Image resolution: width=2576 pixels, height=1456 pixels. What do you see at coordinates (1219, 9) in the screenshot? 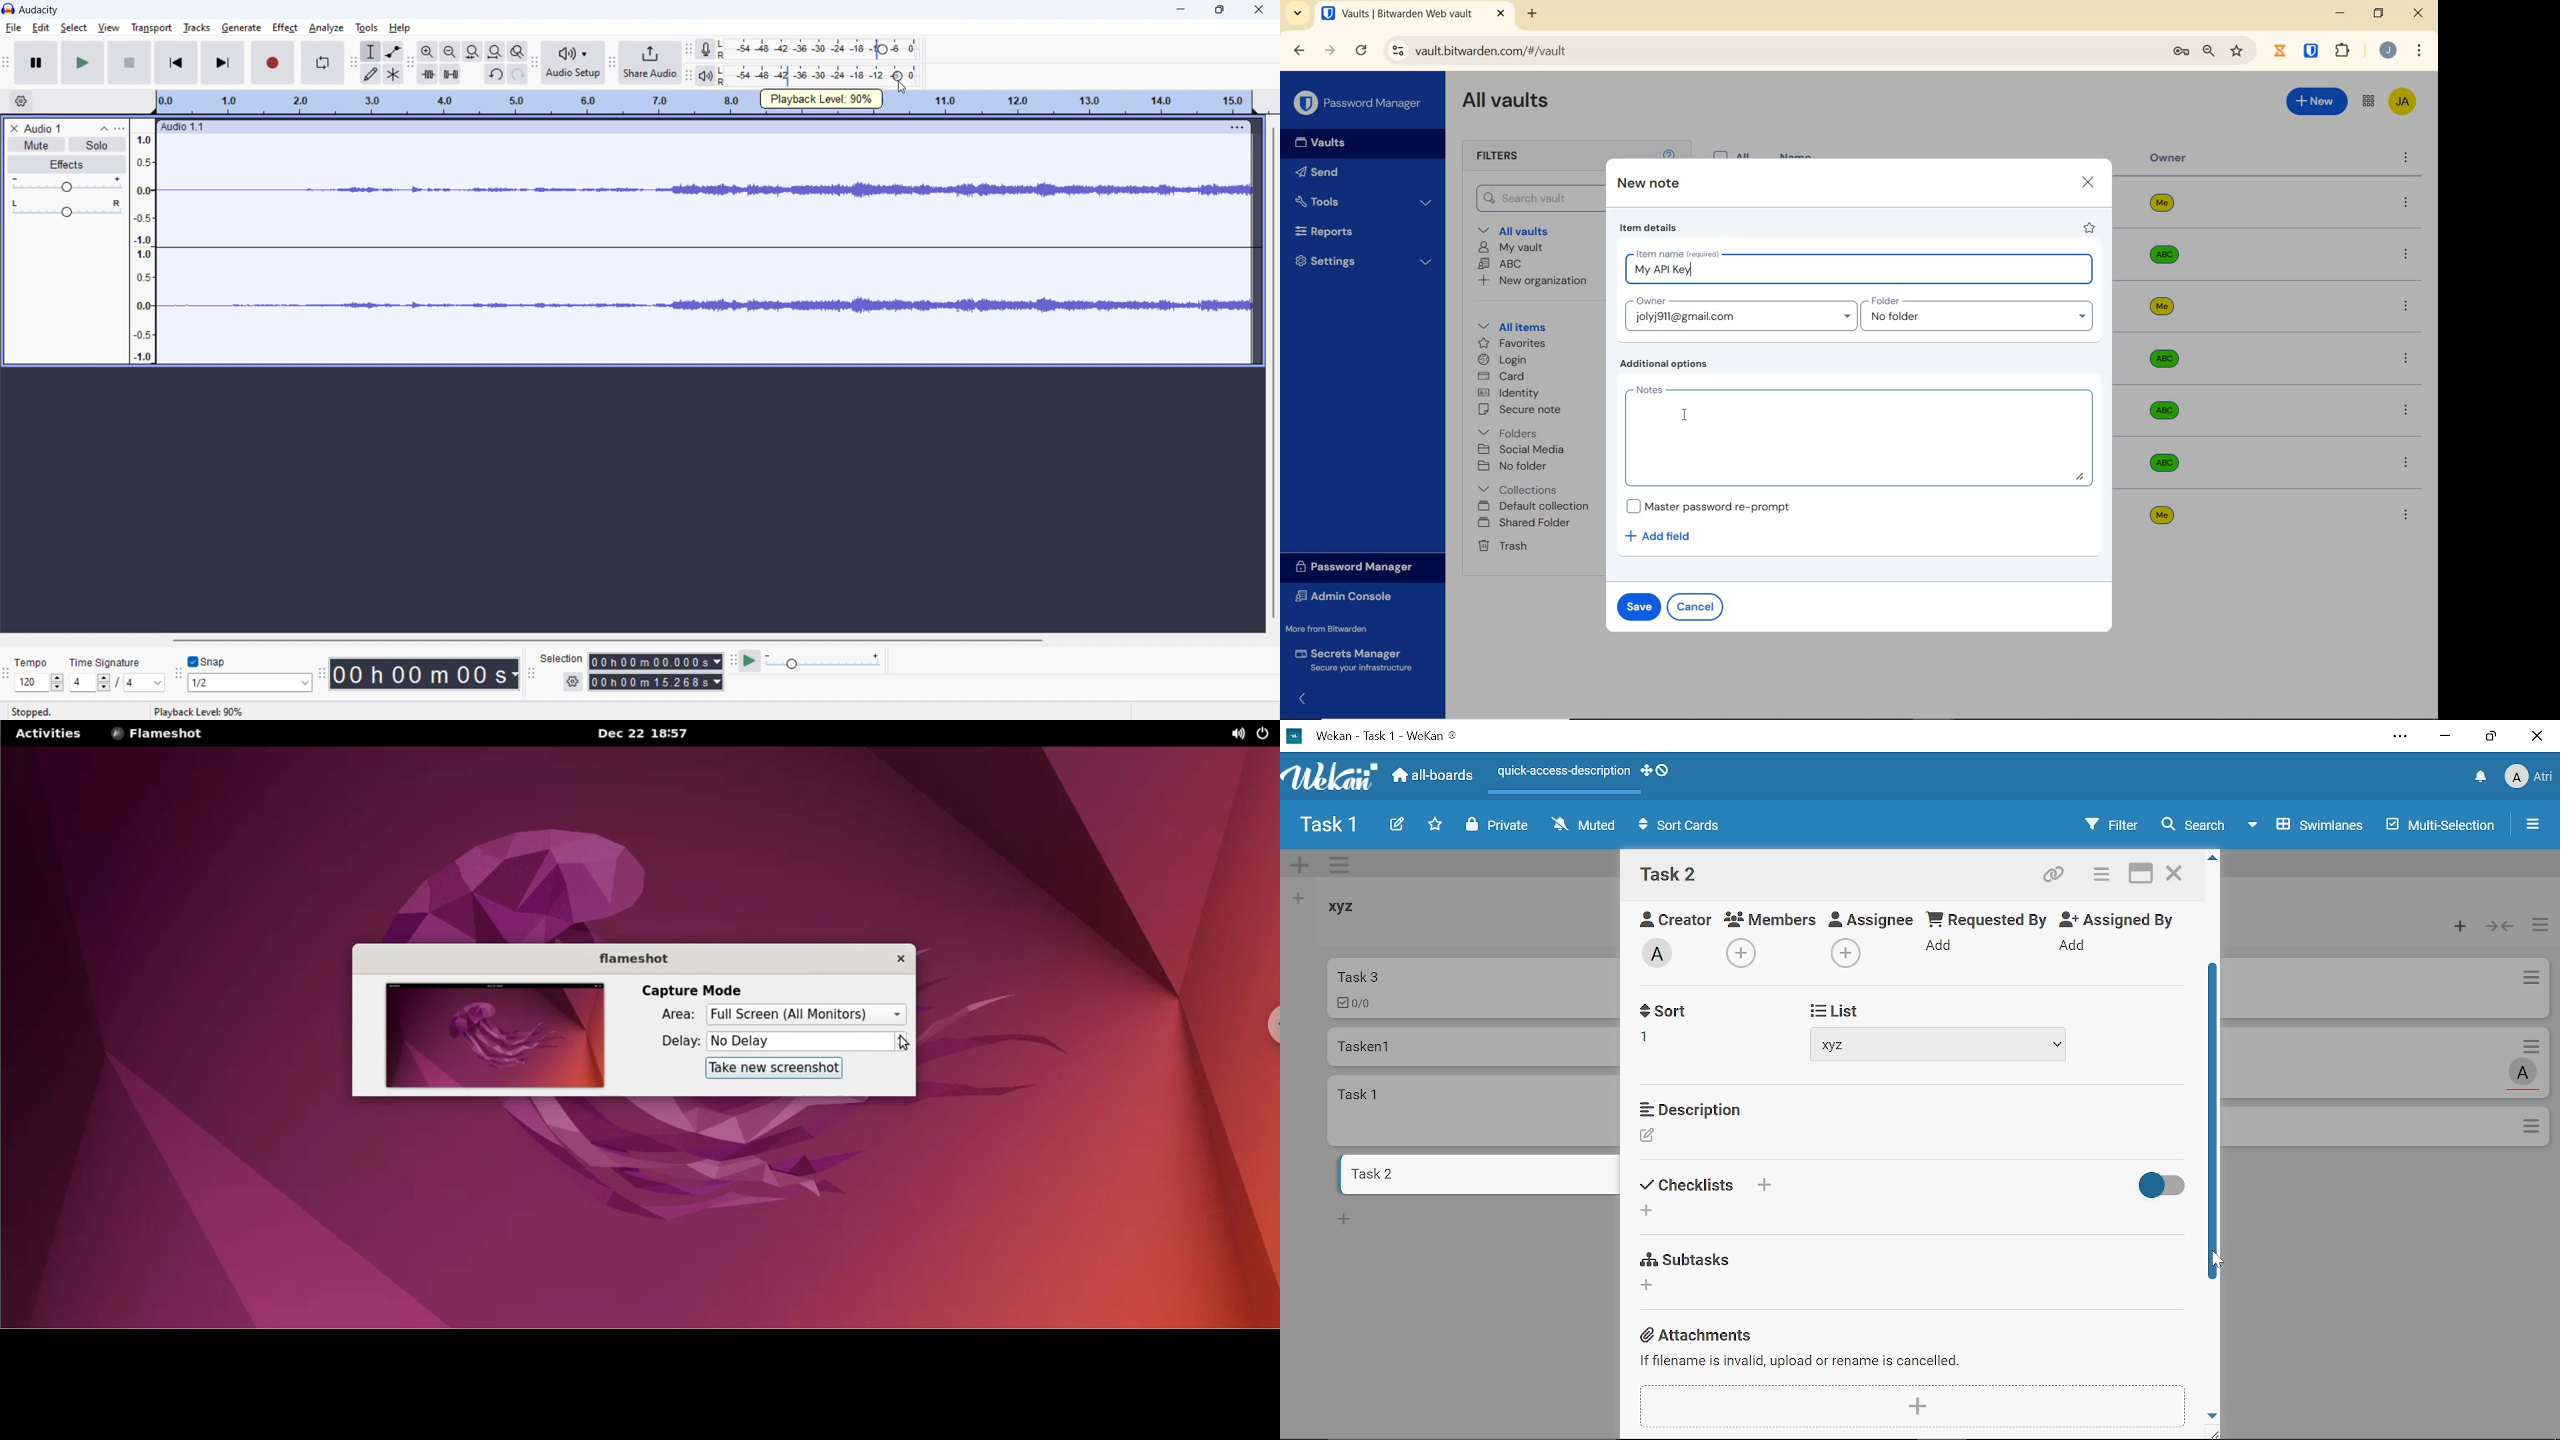
I see `maximize` at bounding box center [1219, 9].